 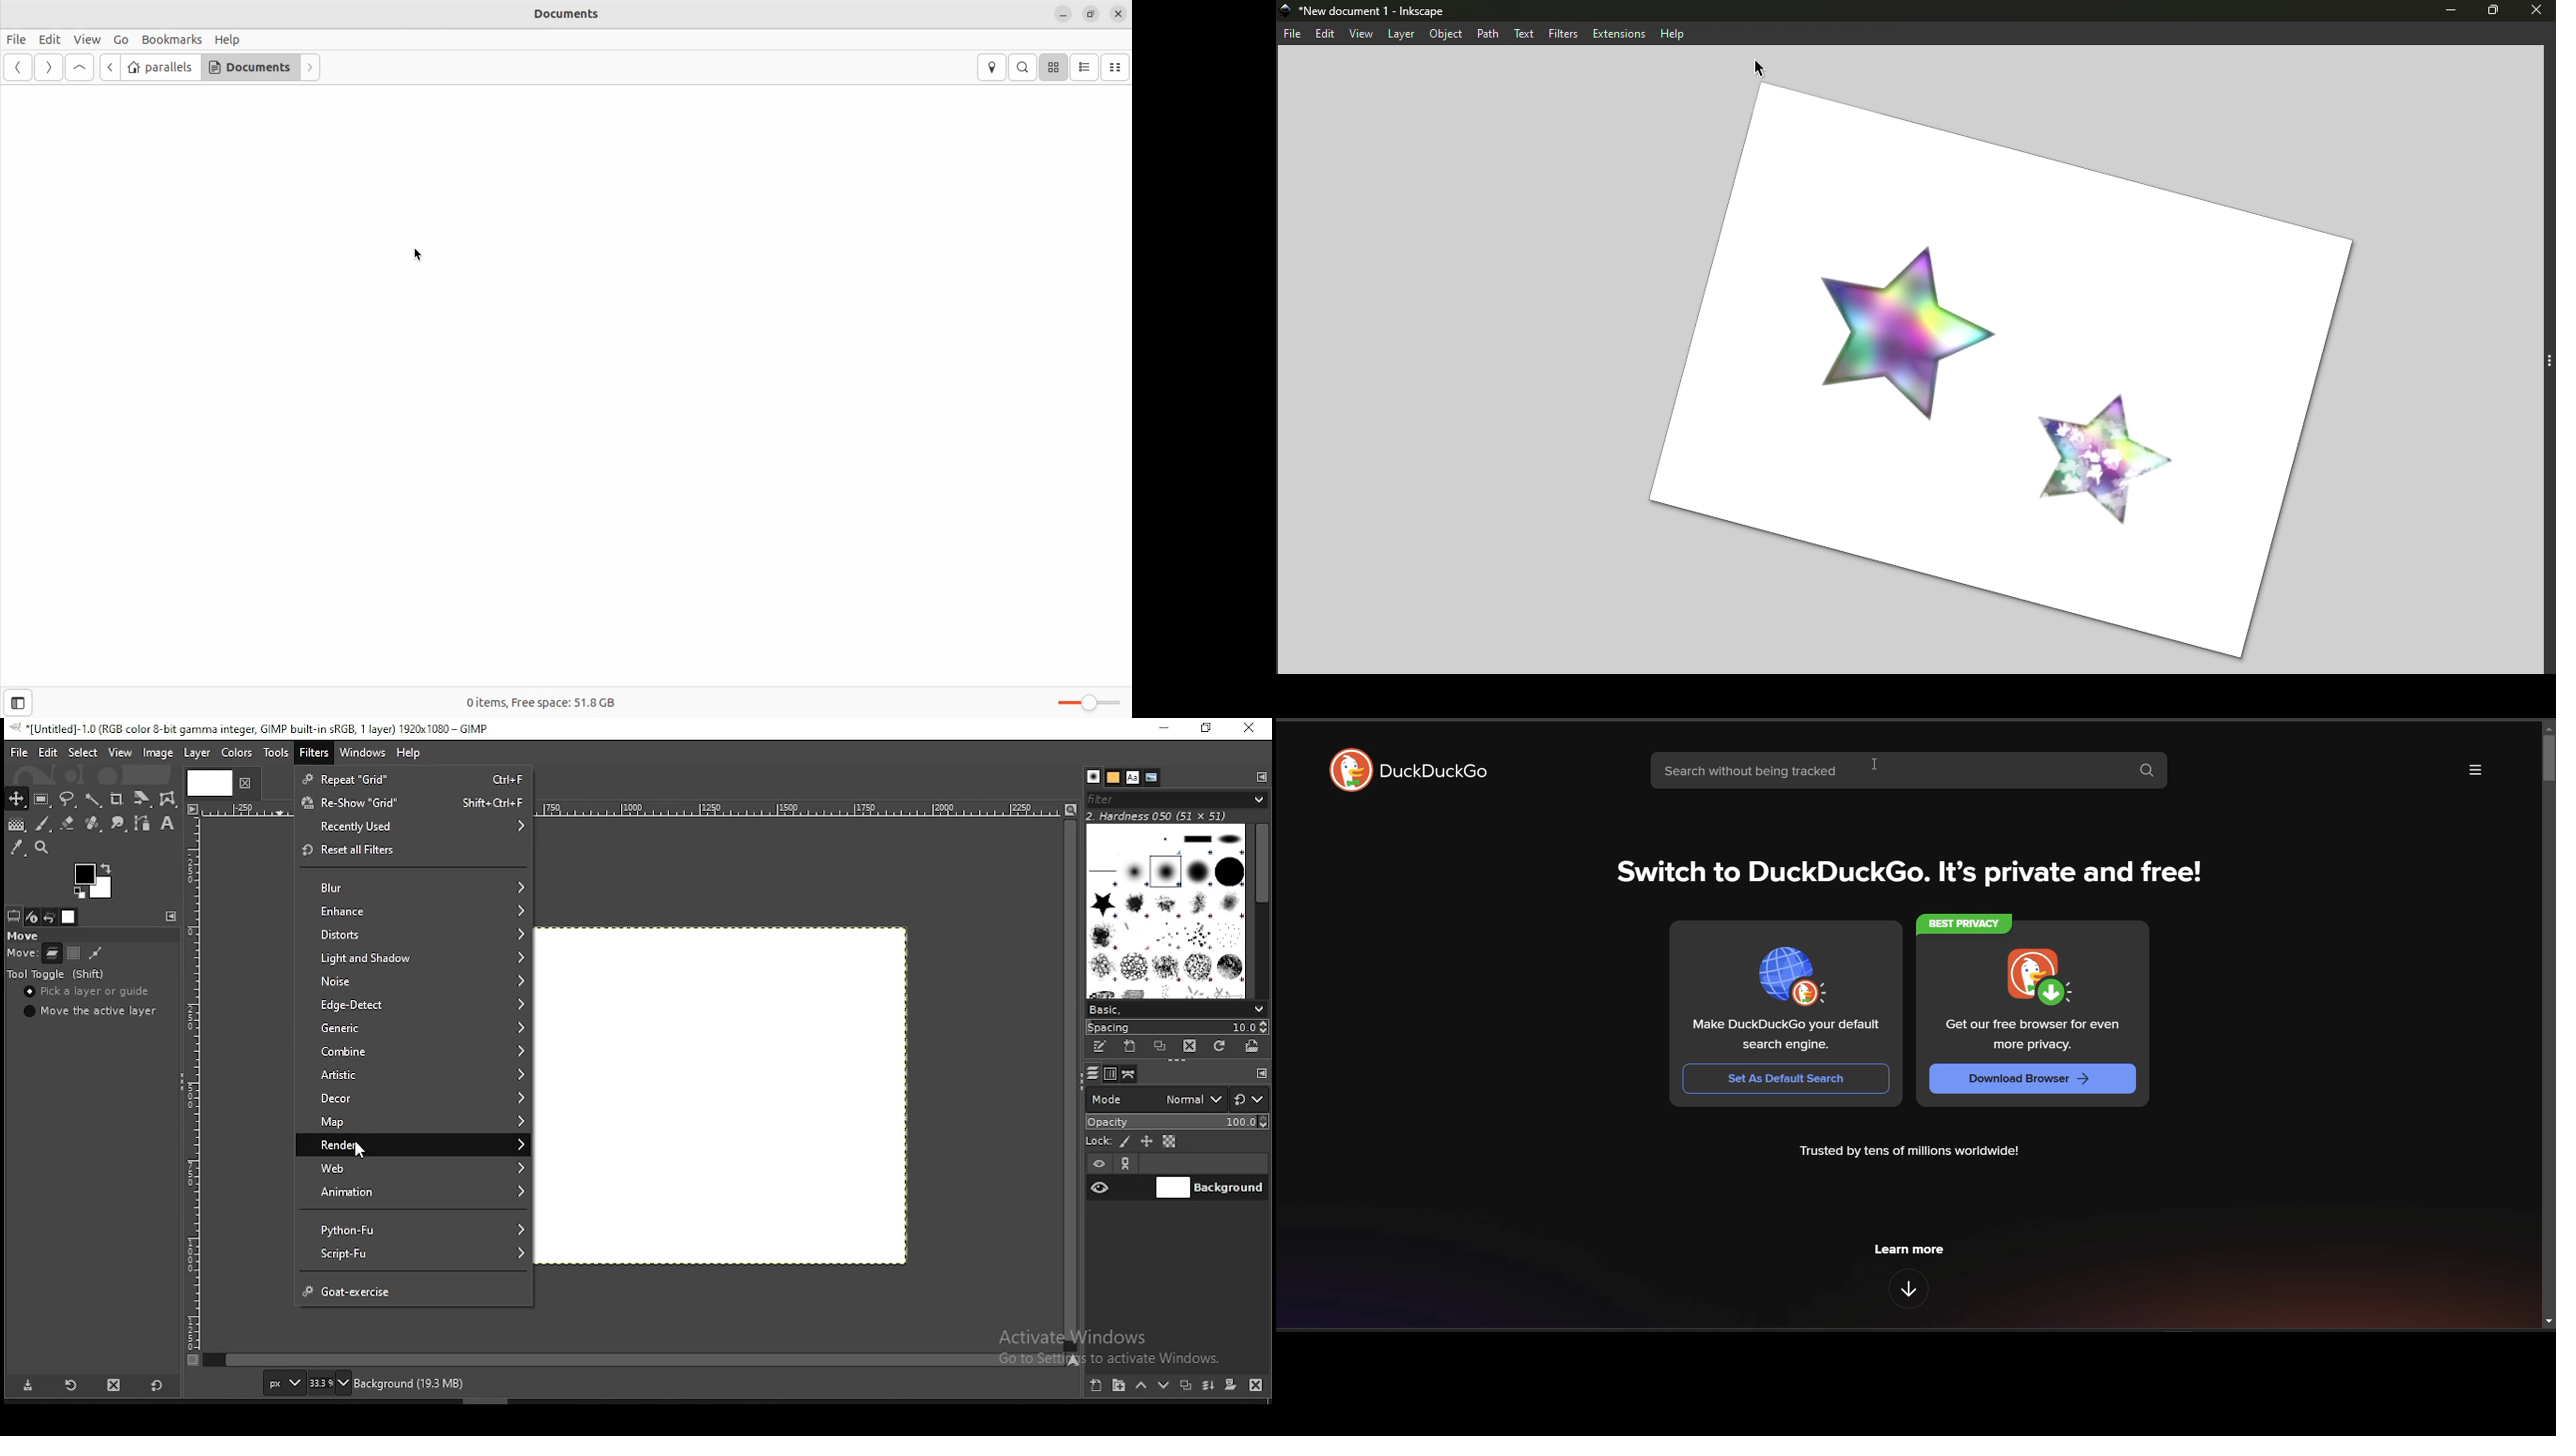 I want to click on layer, so click(x=1211, y=1188).